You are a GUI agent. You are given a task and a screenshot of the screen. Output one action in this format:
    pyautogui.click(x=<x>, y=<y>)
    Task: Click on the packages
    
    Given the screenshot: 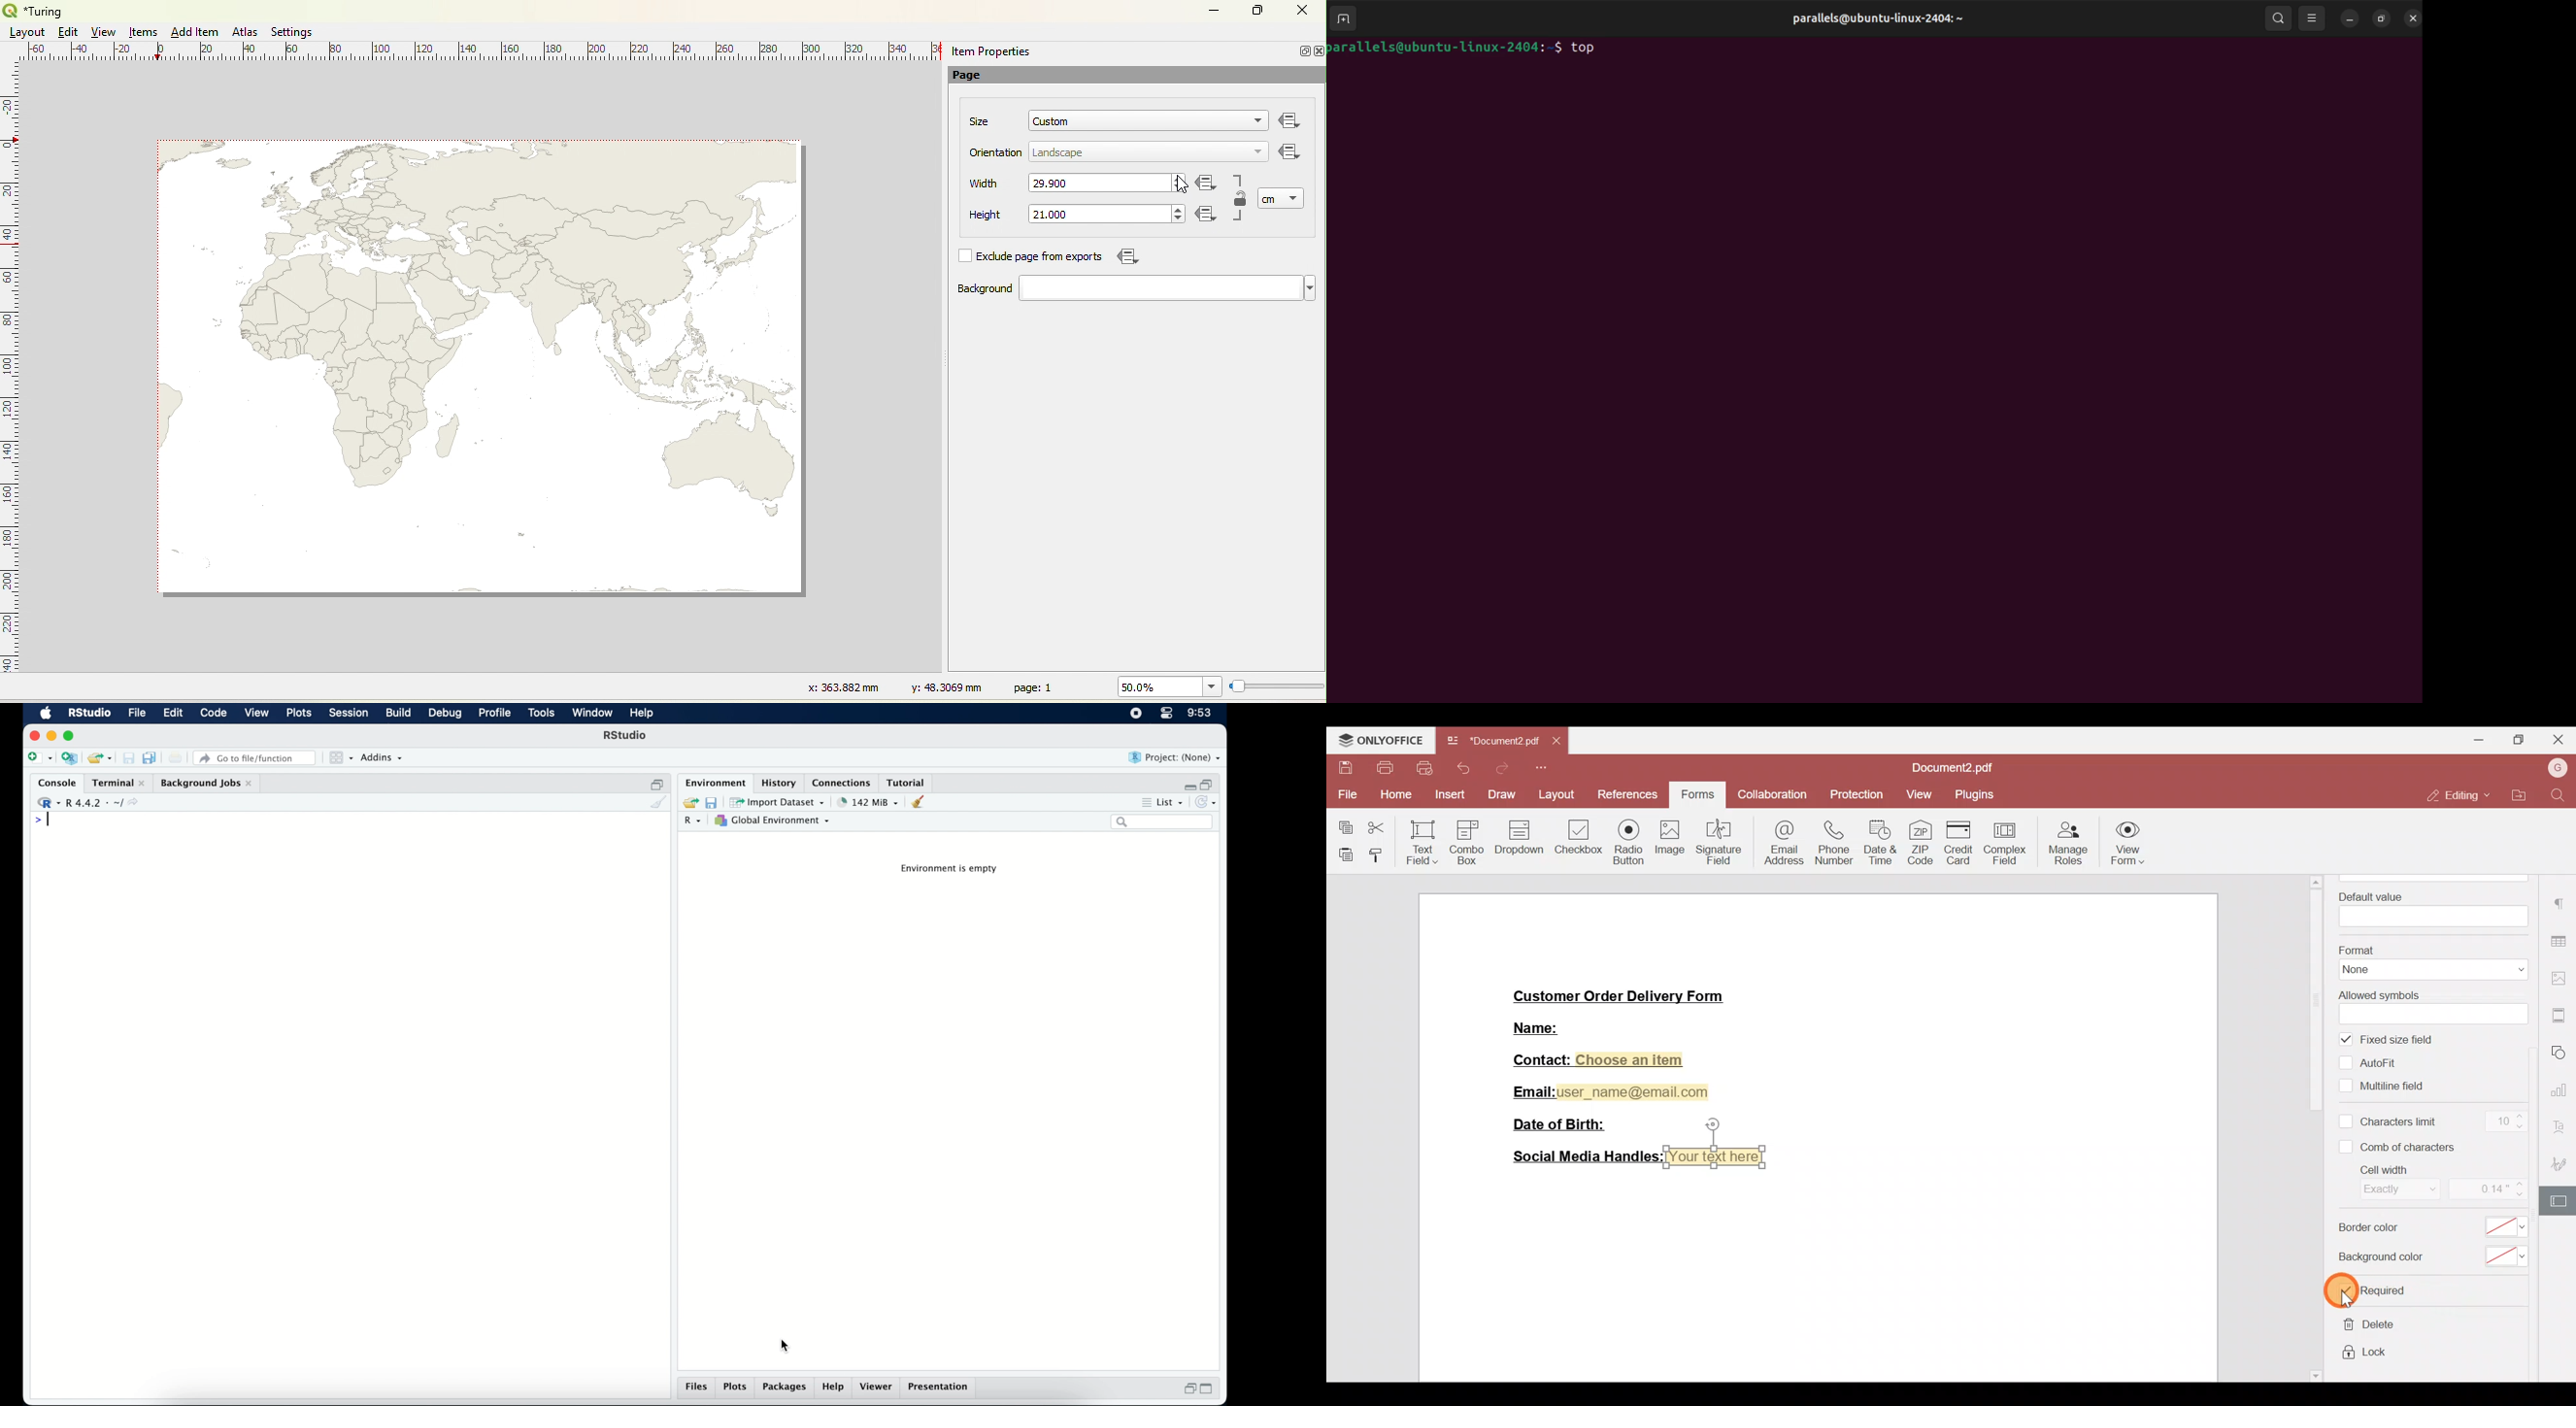 What is the action you would take?
    pyautogui.click(x=786, y=1388)
    